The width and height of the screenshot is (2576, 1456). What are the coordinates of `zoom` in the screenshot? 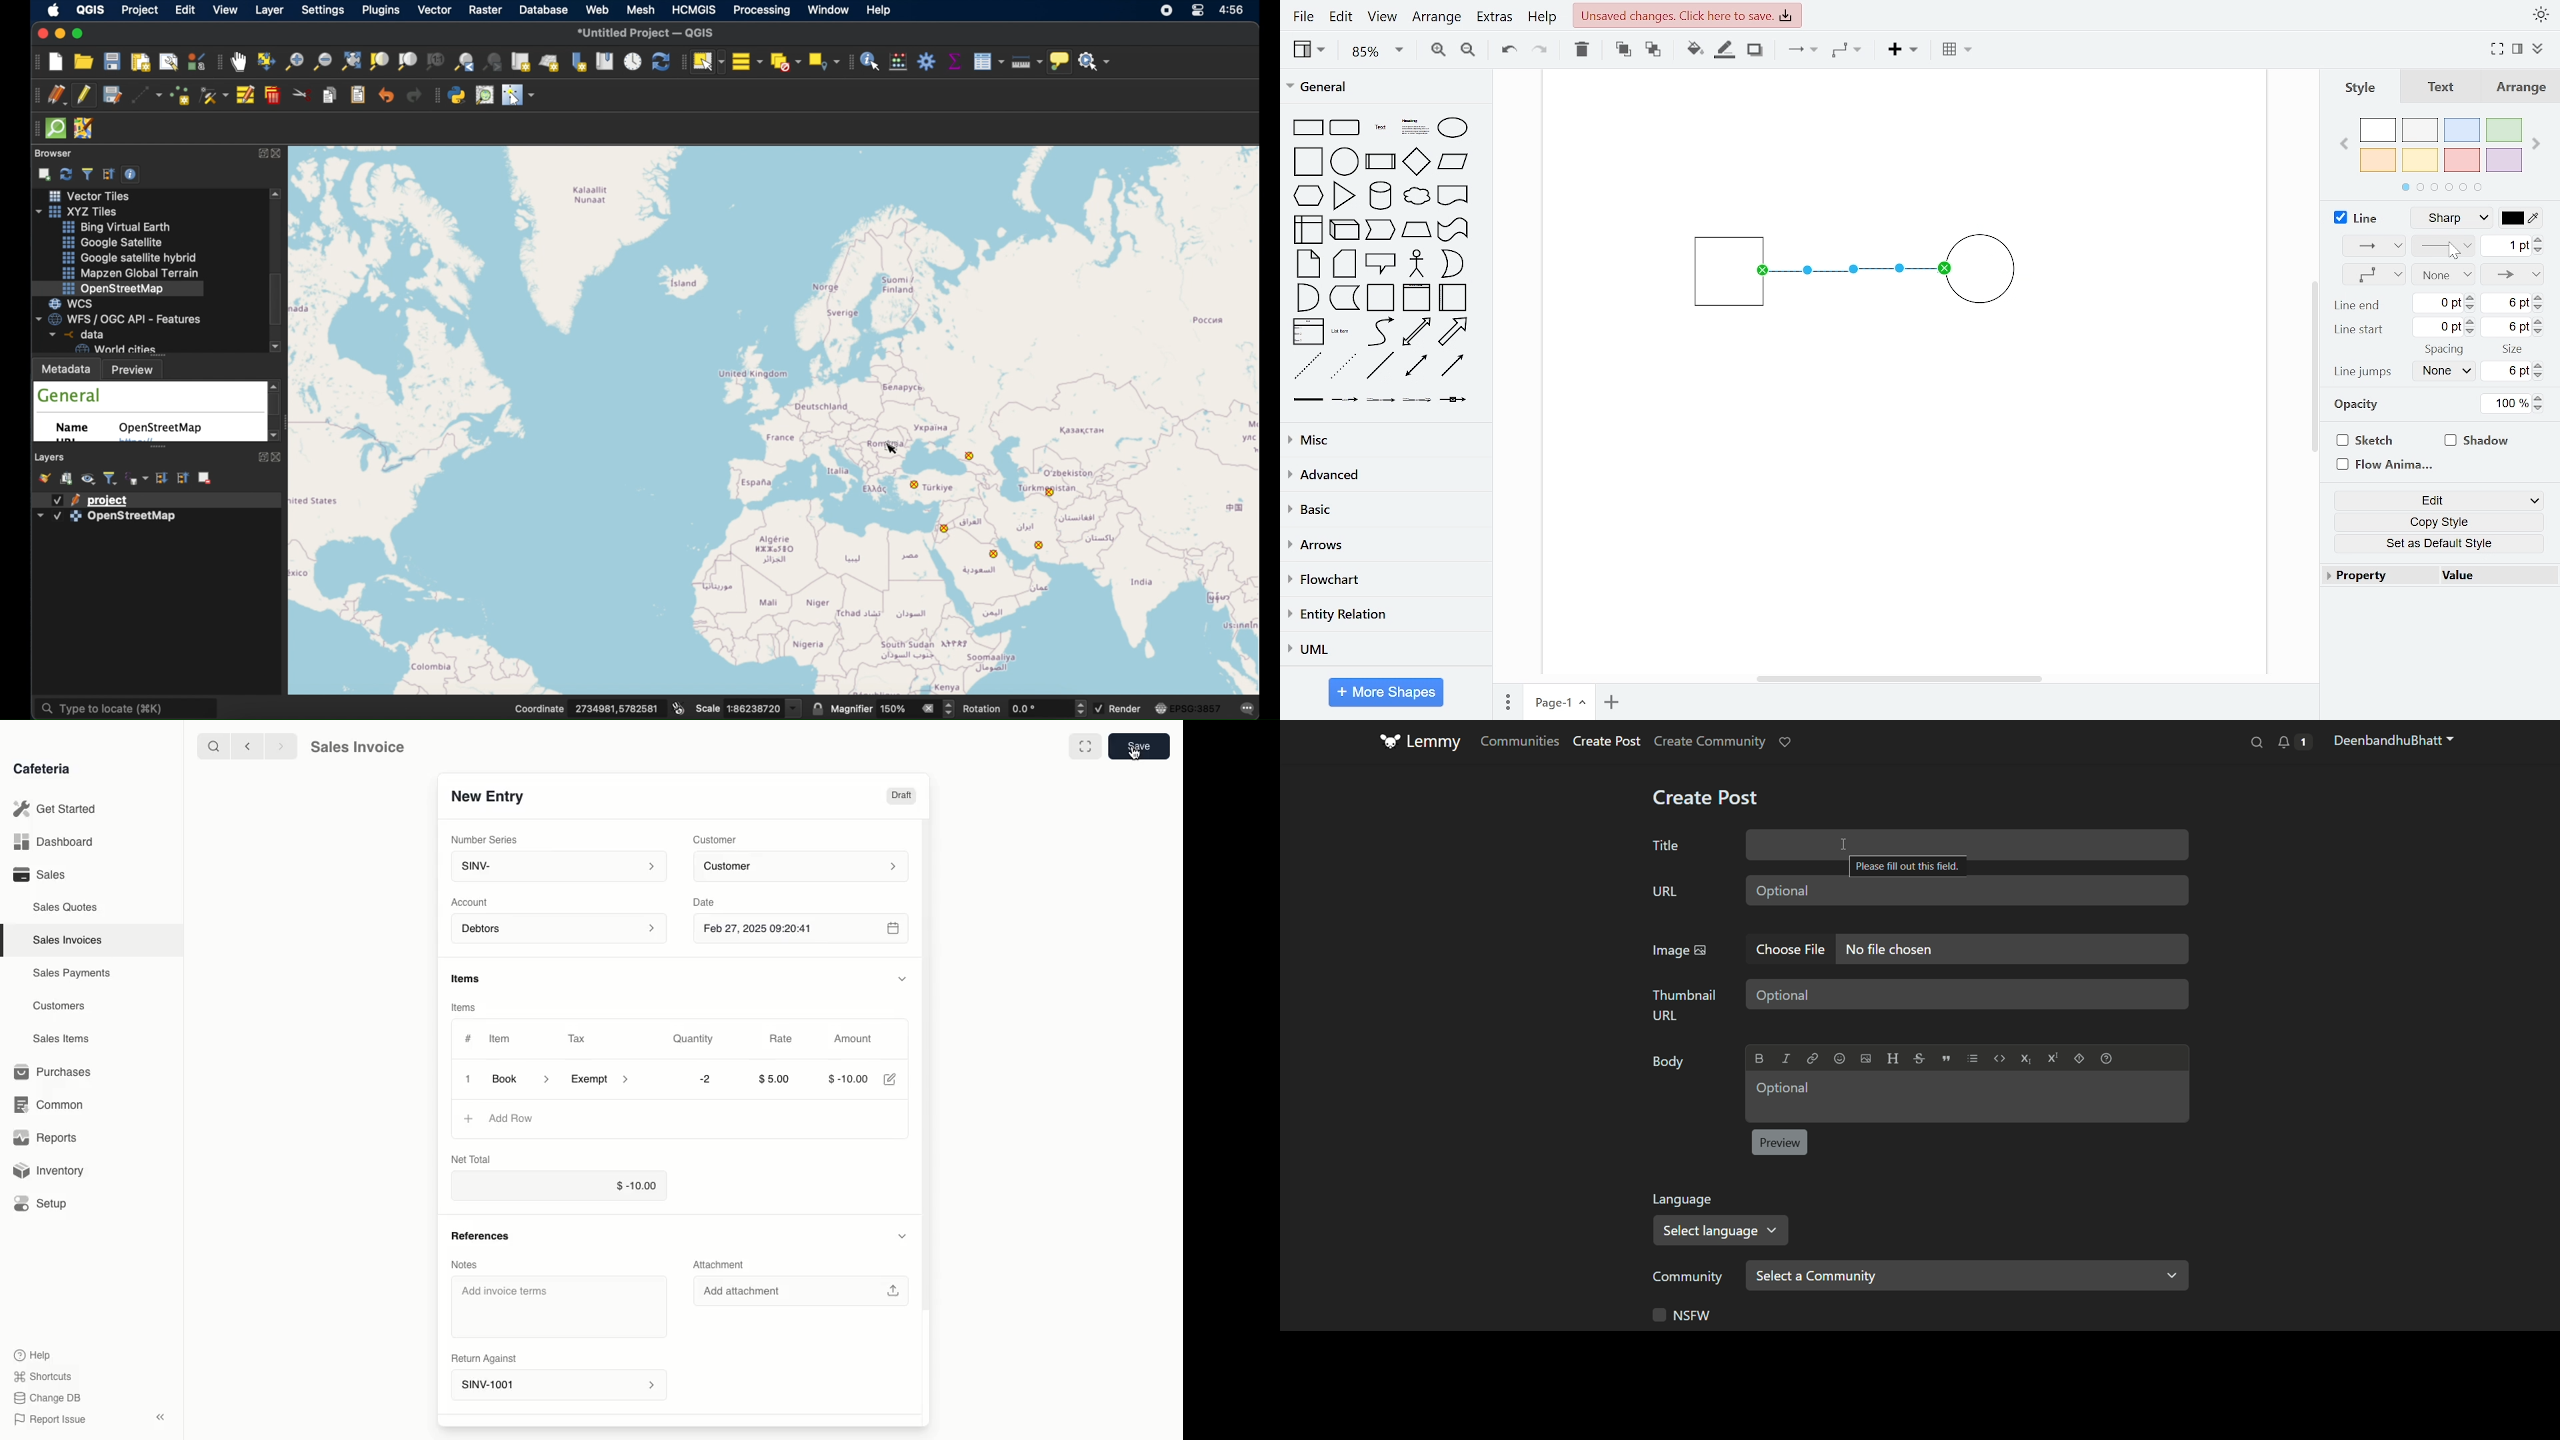 It's located at (1378, 50).